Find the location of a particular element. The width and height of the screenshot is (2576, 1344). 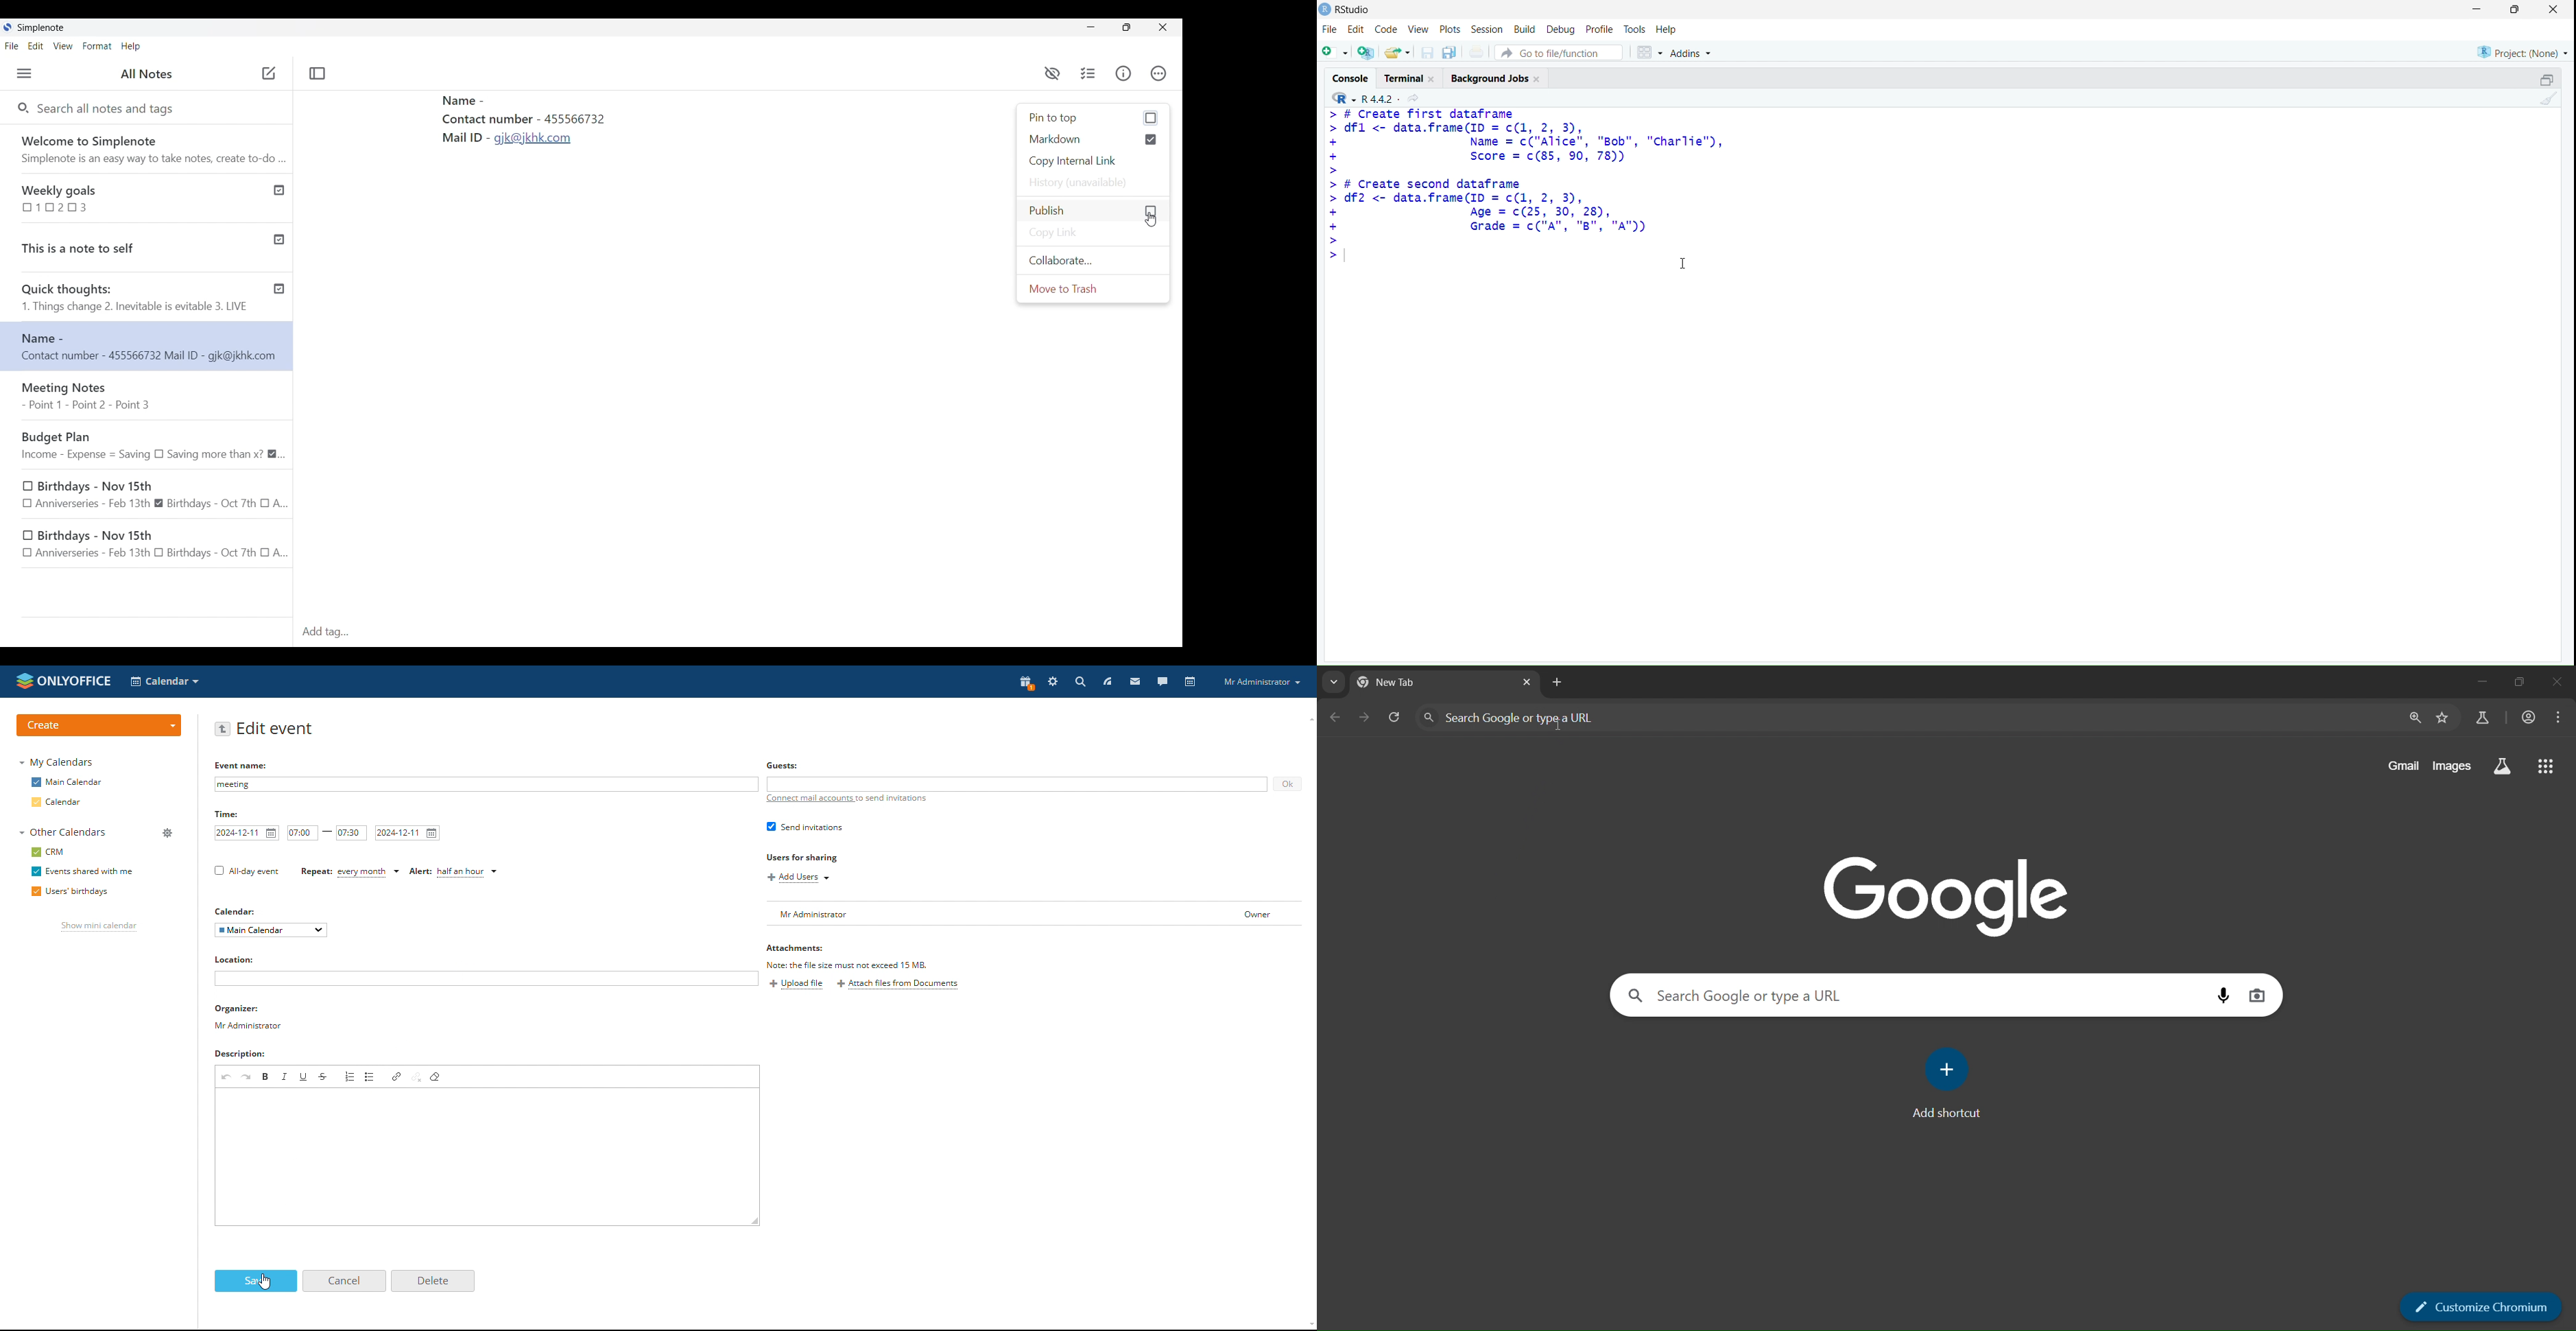

cursor is located at coordinates (1560, 723).